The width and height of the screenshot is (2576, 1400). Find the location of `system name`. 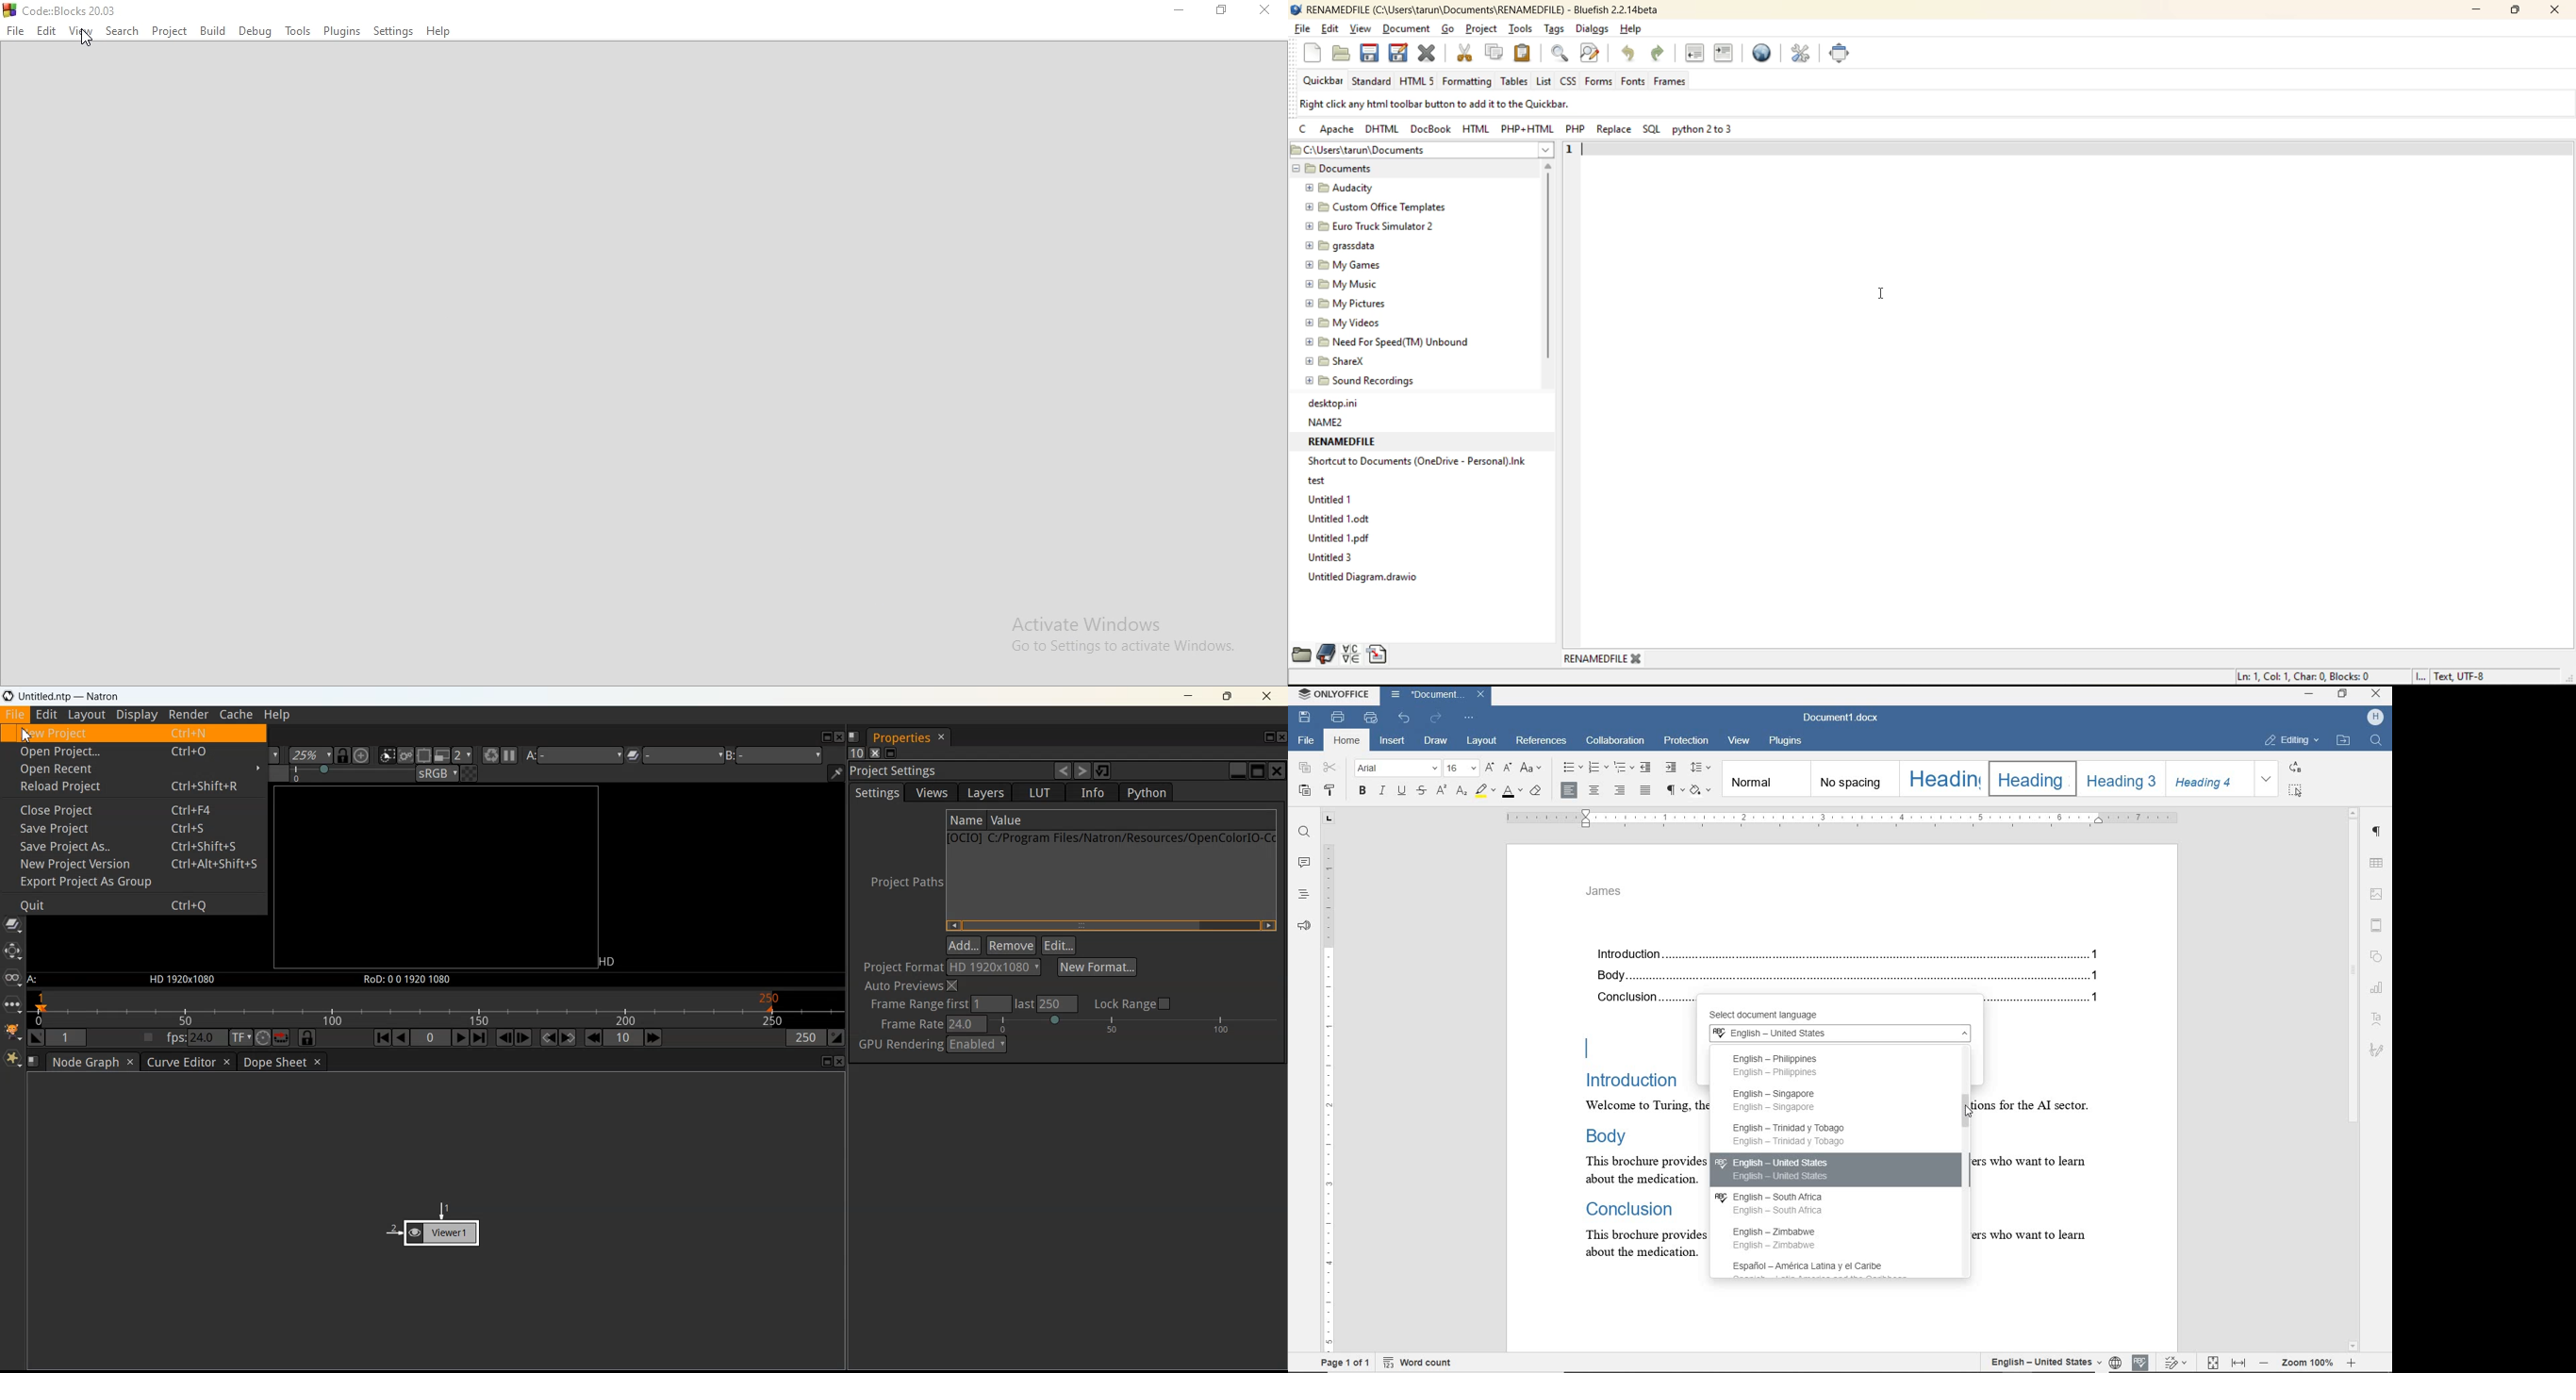

system name is located at coordinates (1334, 696).